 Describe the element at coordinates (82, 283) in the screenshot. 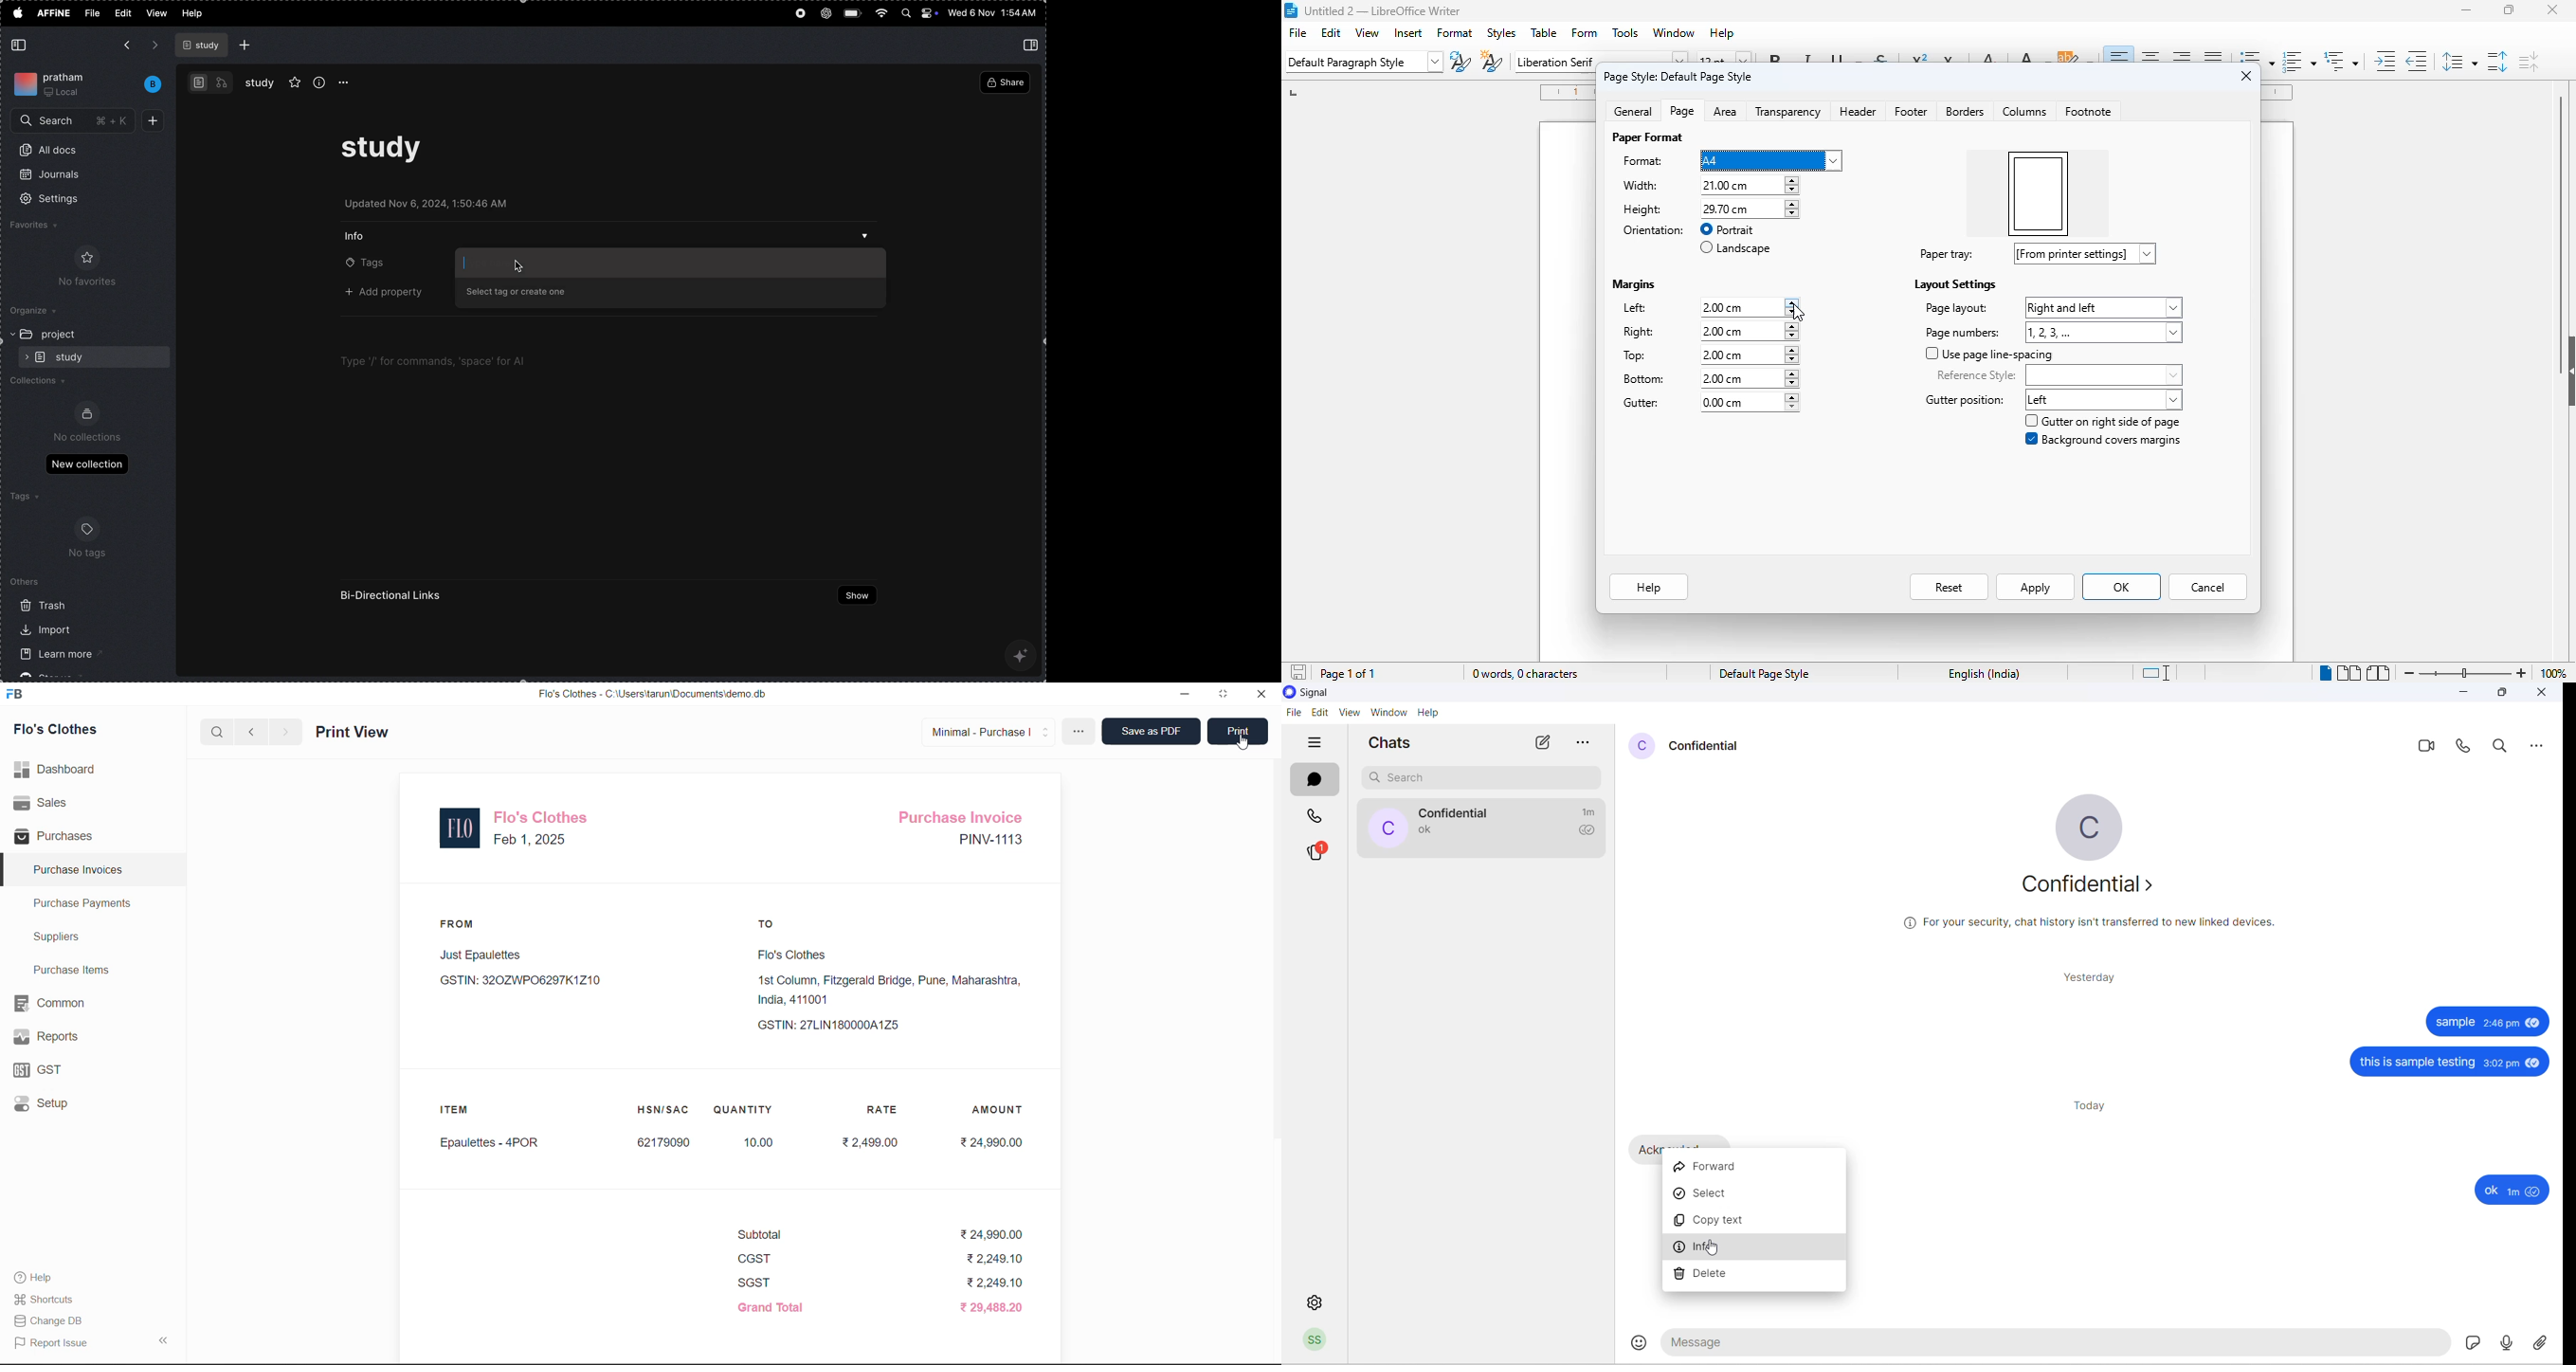

I see `No favorites` at that location.